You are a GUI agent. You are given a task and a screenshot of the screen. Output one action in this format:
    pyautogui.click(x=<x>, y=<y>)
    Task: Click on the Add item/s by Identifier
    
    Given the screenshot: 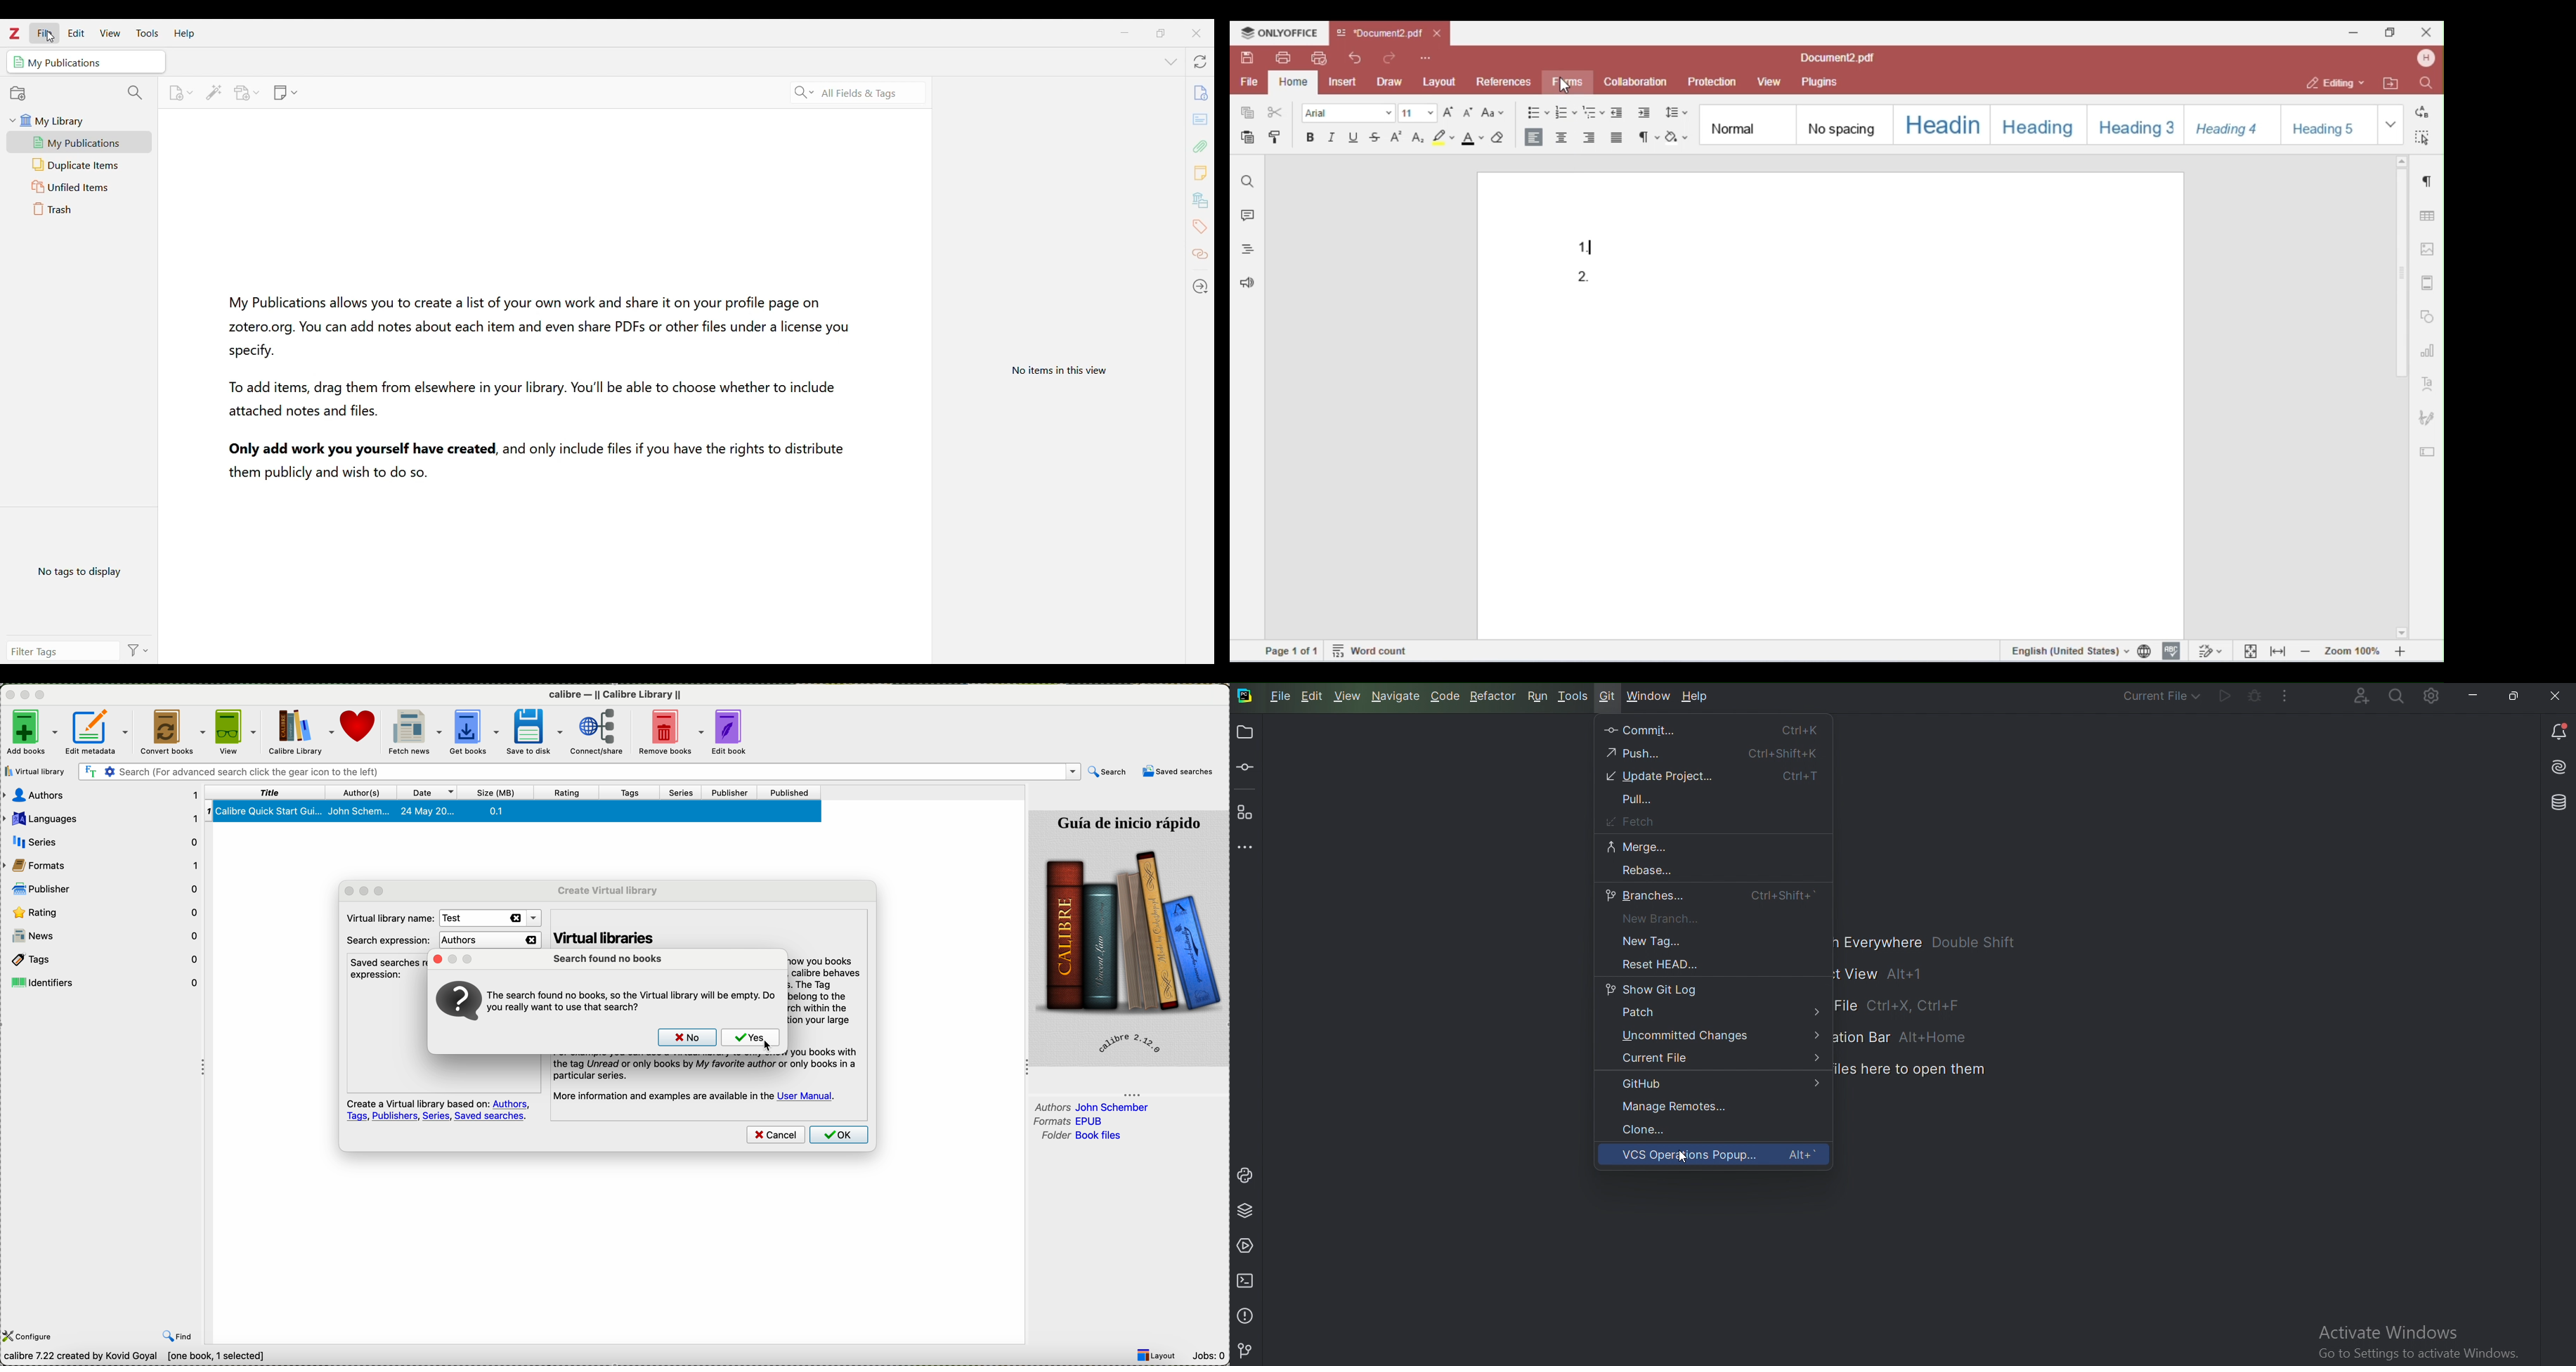 What is the action you would take?
    pyautogui.click(x=213, y=92)
    